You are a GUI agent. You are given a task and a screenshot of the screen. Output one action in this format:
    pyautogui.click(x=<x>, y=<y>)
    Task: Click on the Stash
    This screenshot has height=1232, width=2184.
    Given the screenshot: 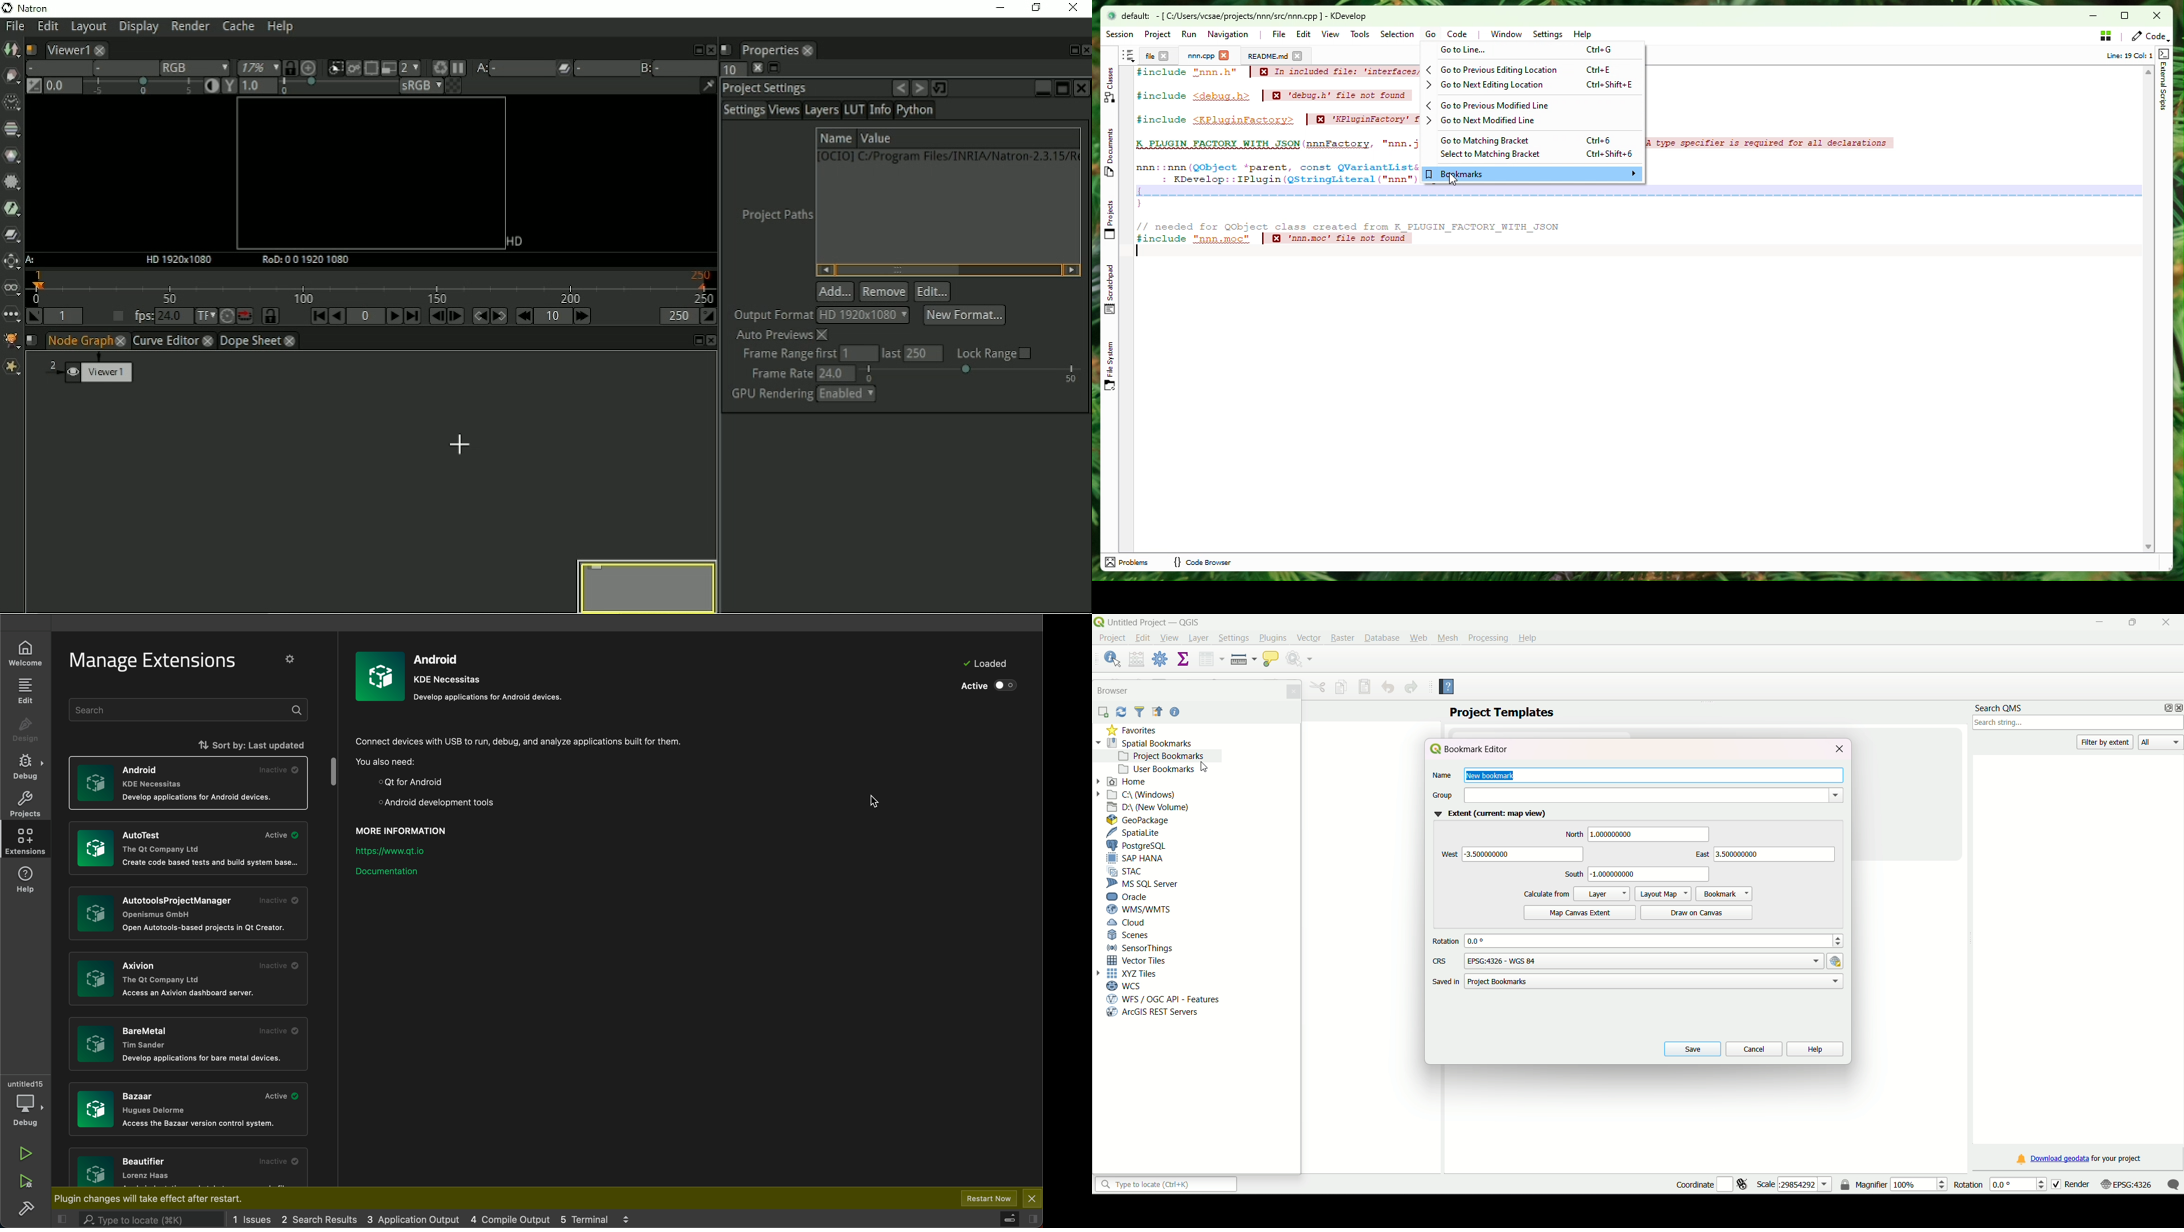 What is the action you would take?
    pyautogui.click(x=2106, y=35)
    